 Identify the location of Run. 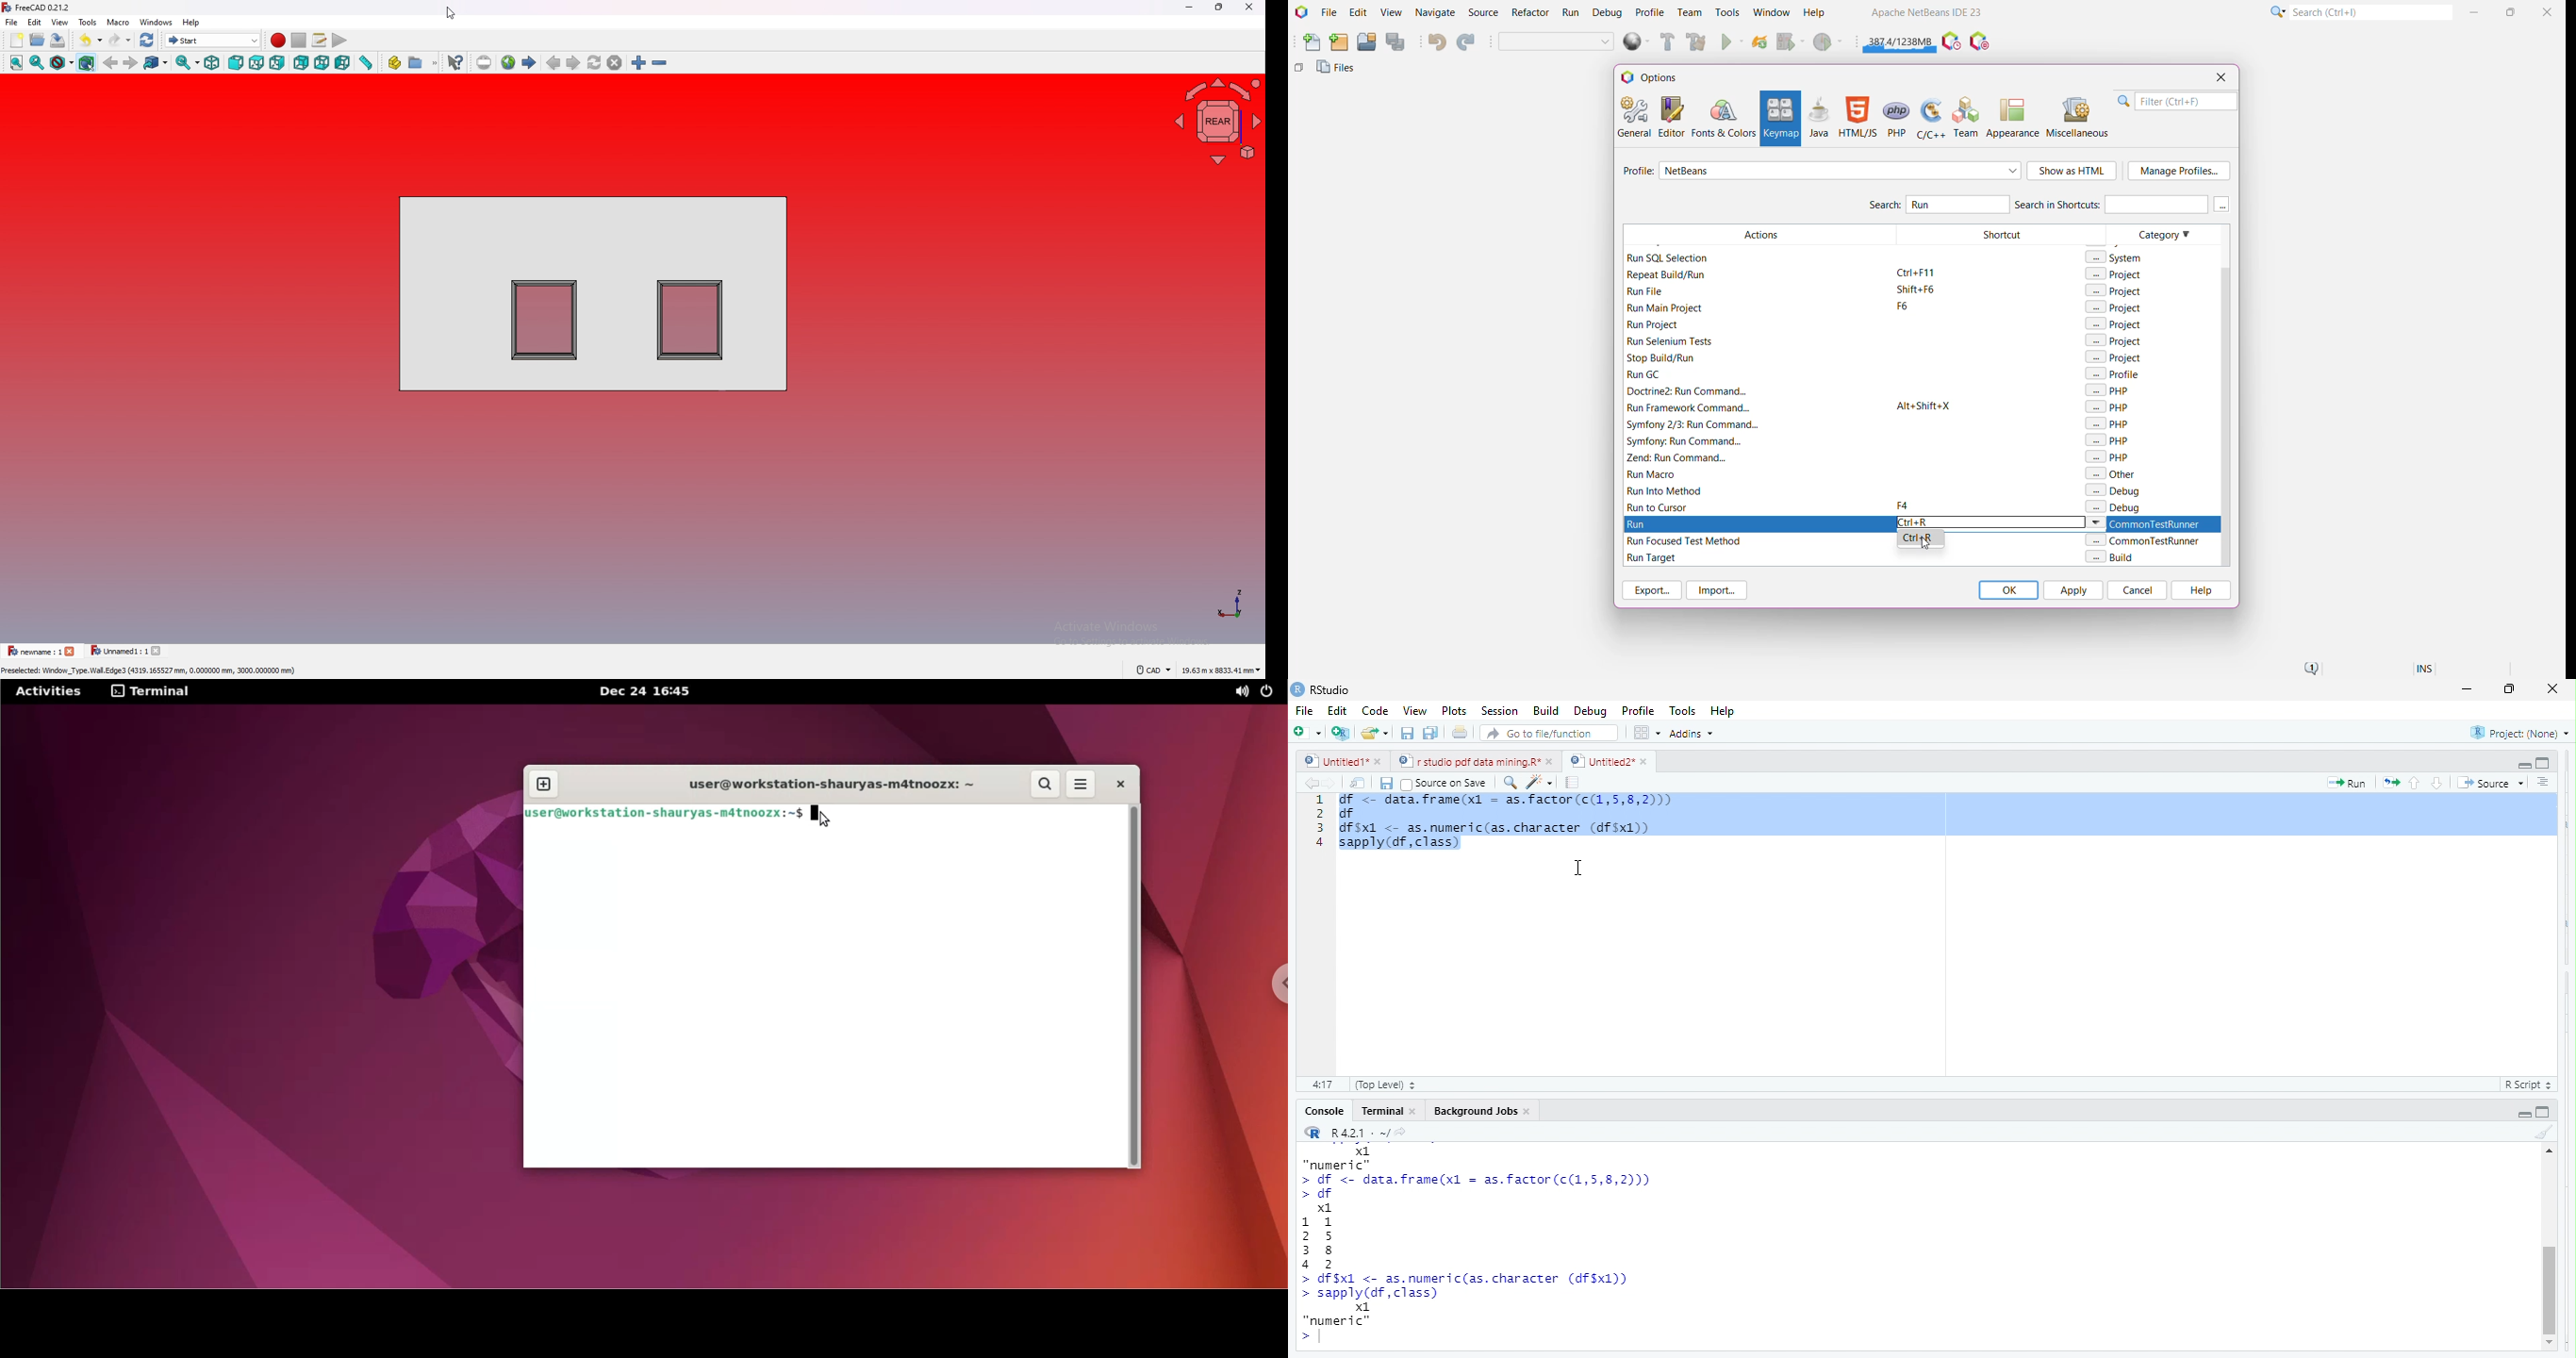
(2345, 785).